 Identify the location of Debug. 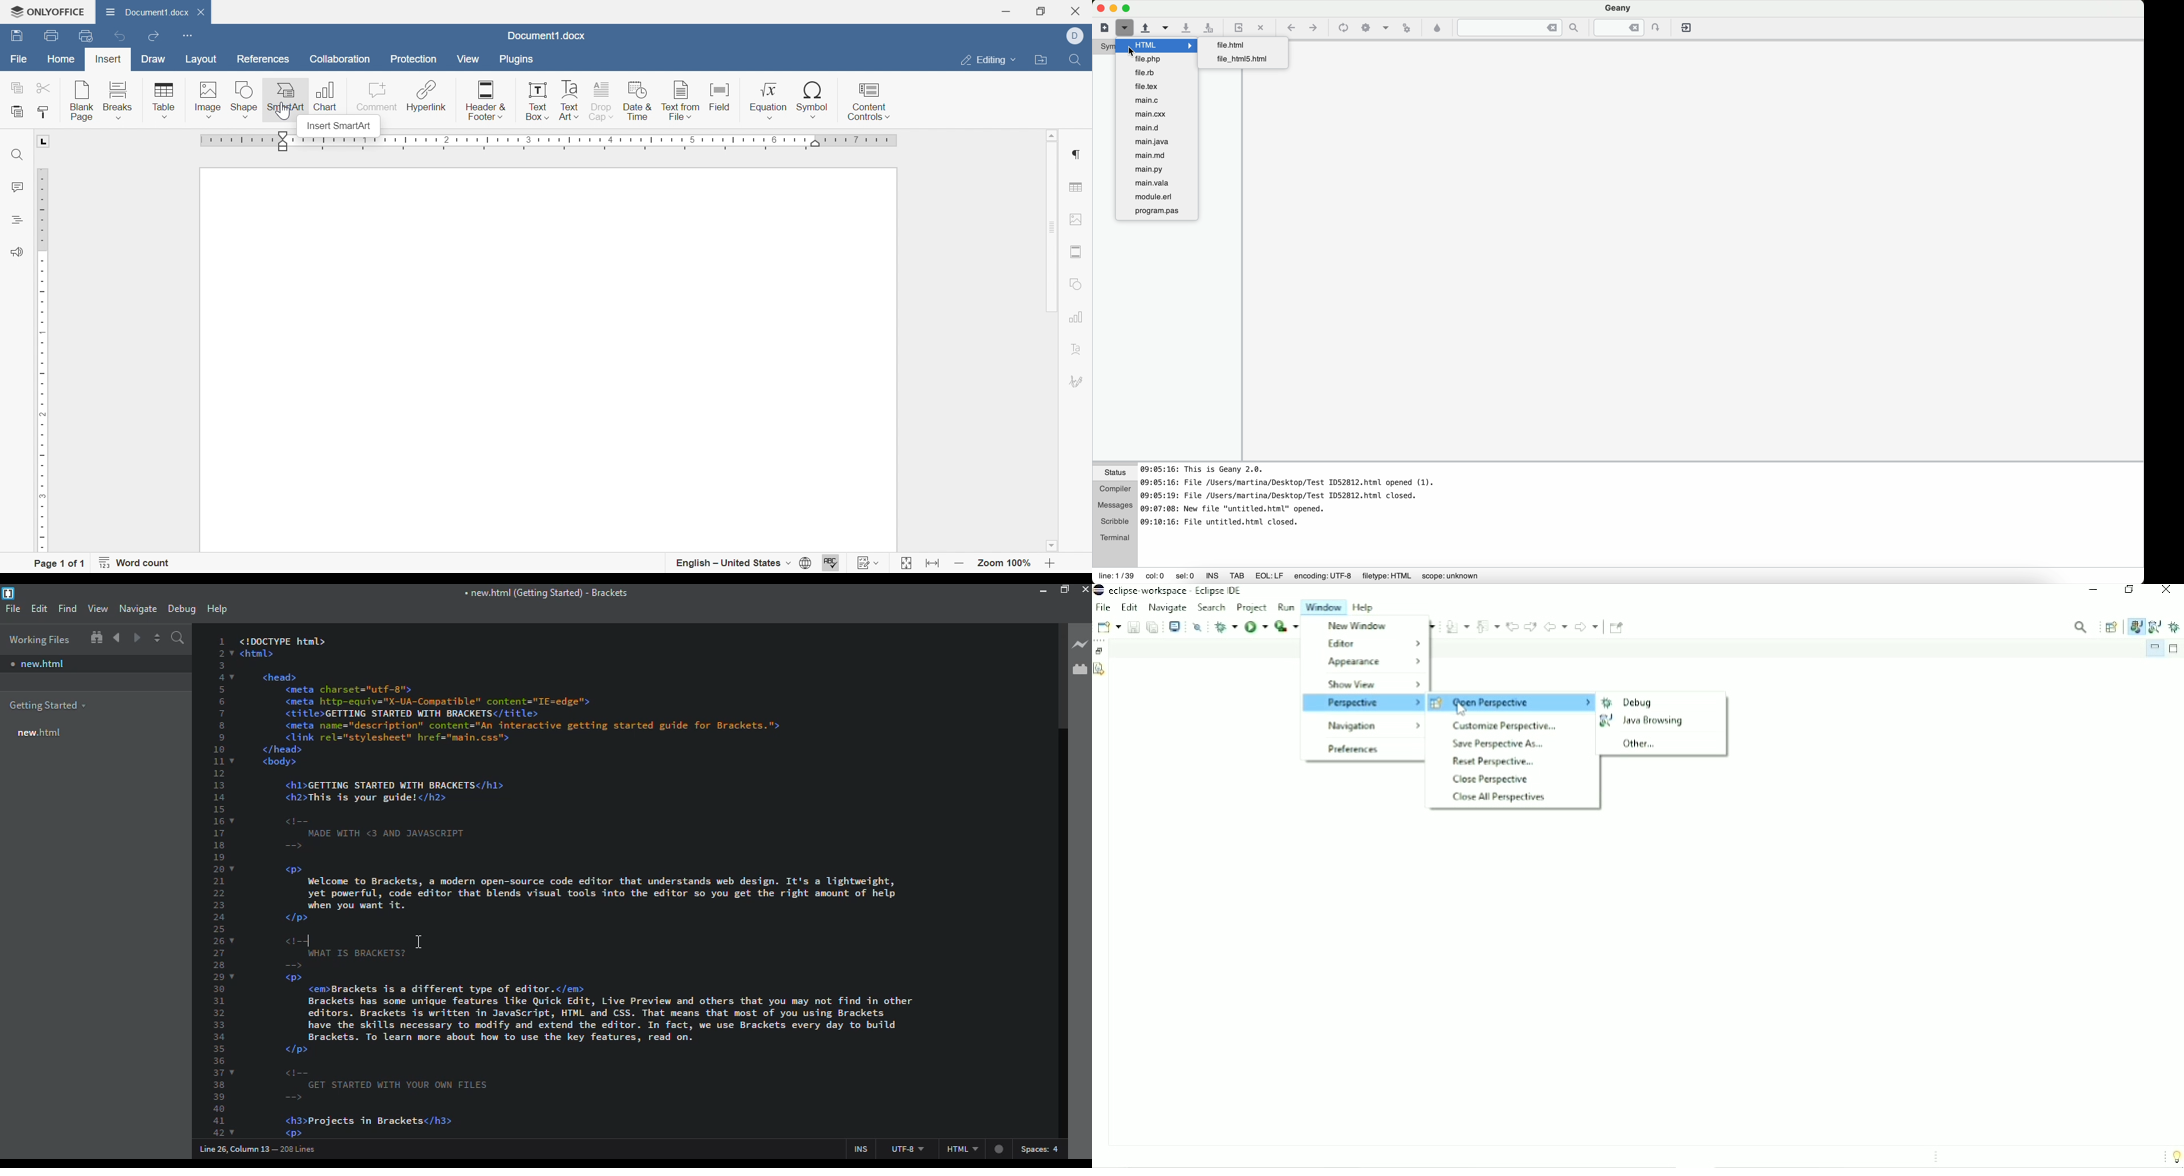
(1629, 703).